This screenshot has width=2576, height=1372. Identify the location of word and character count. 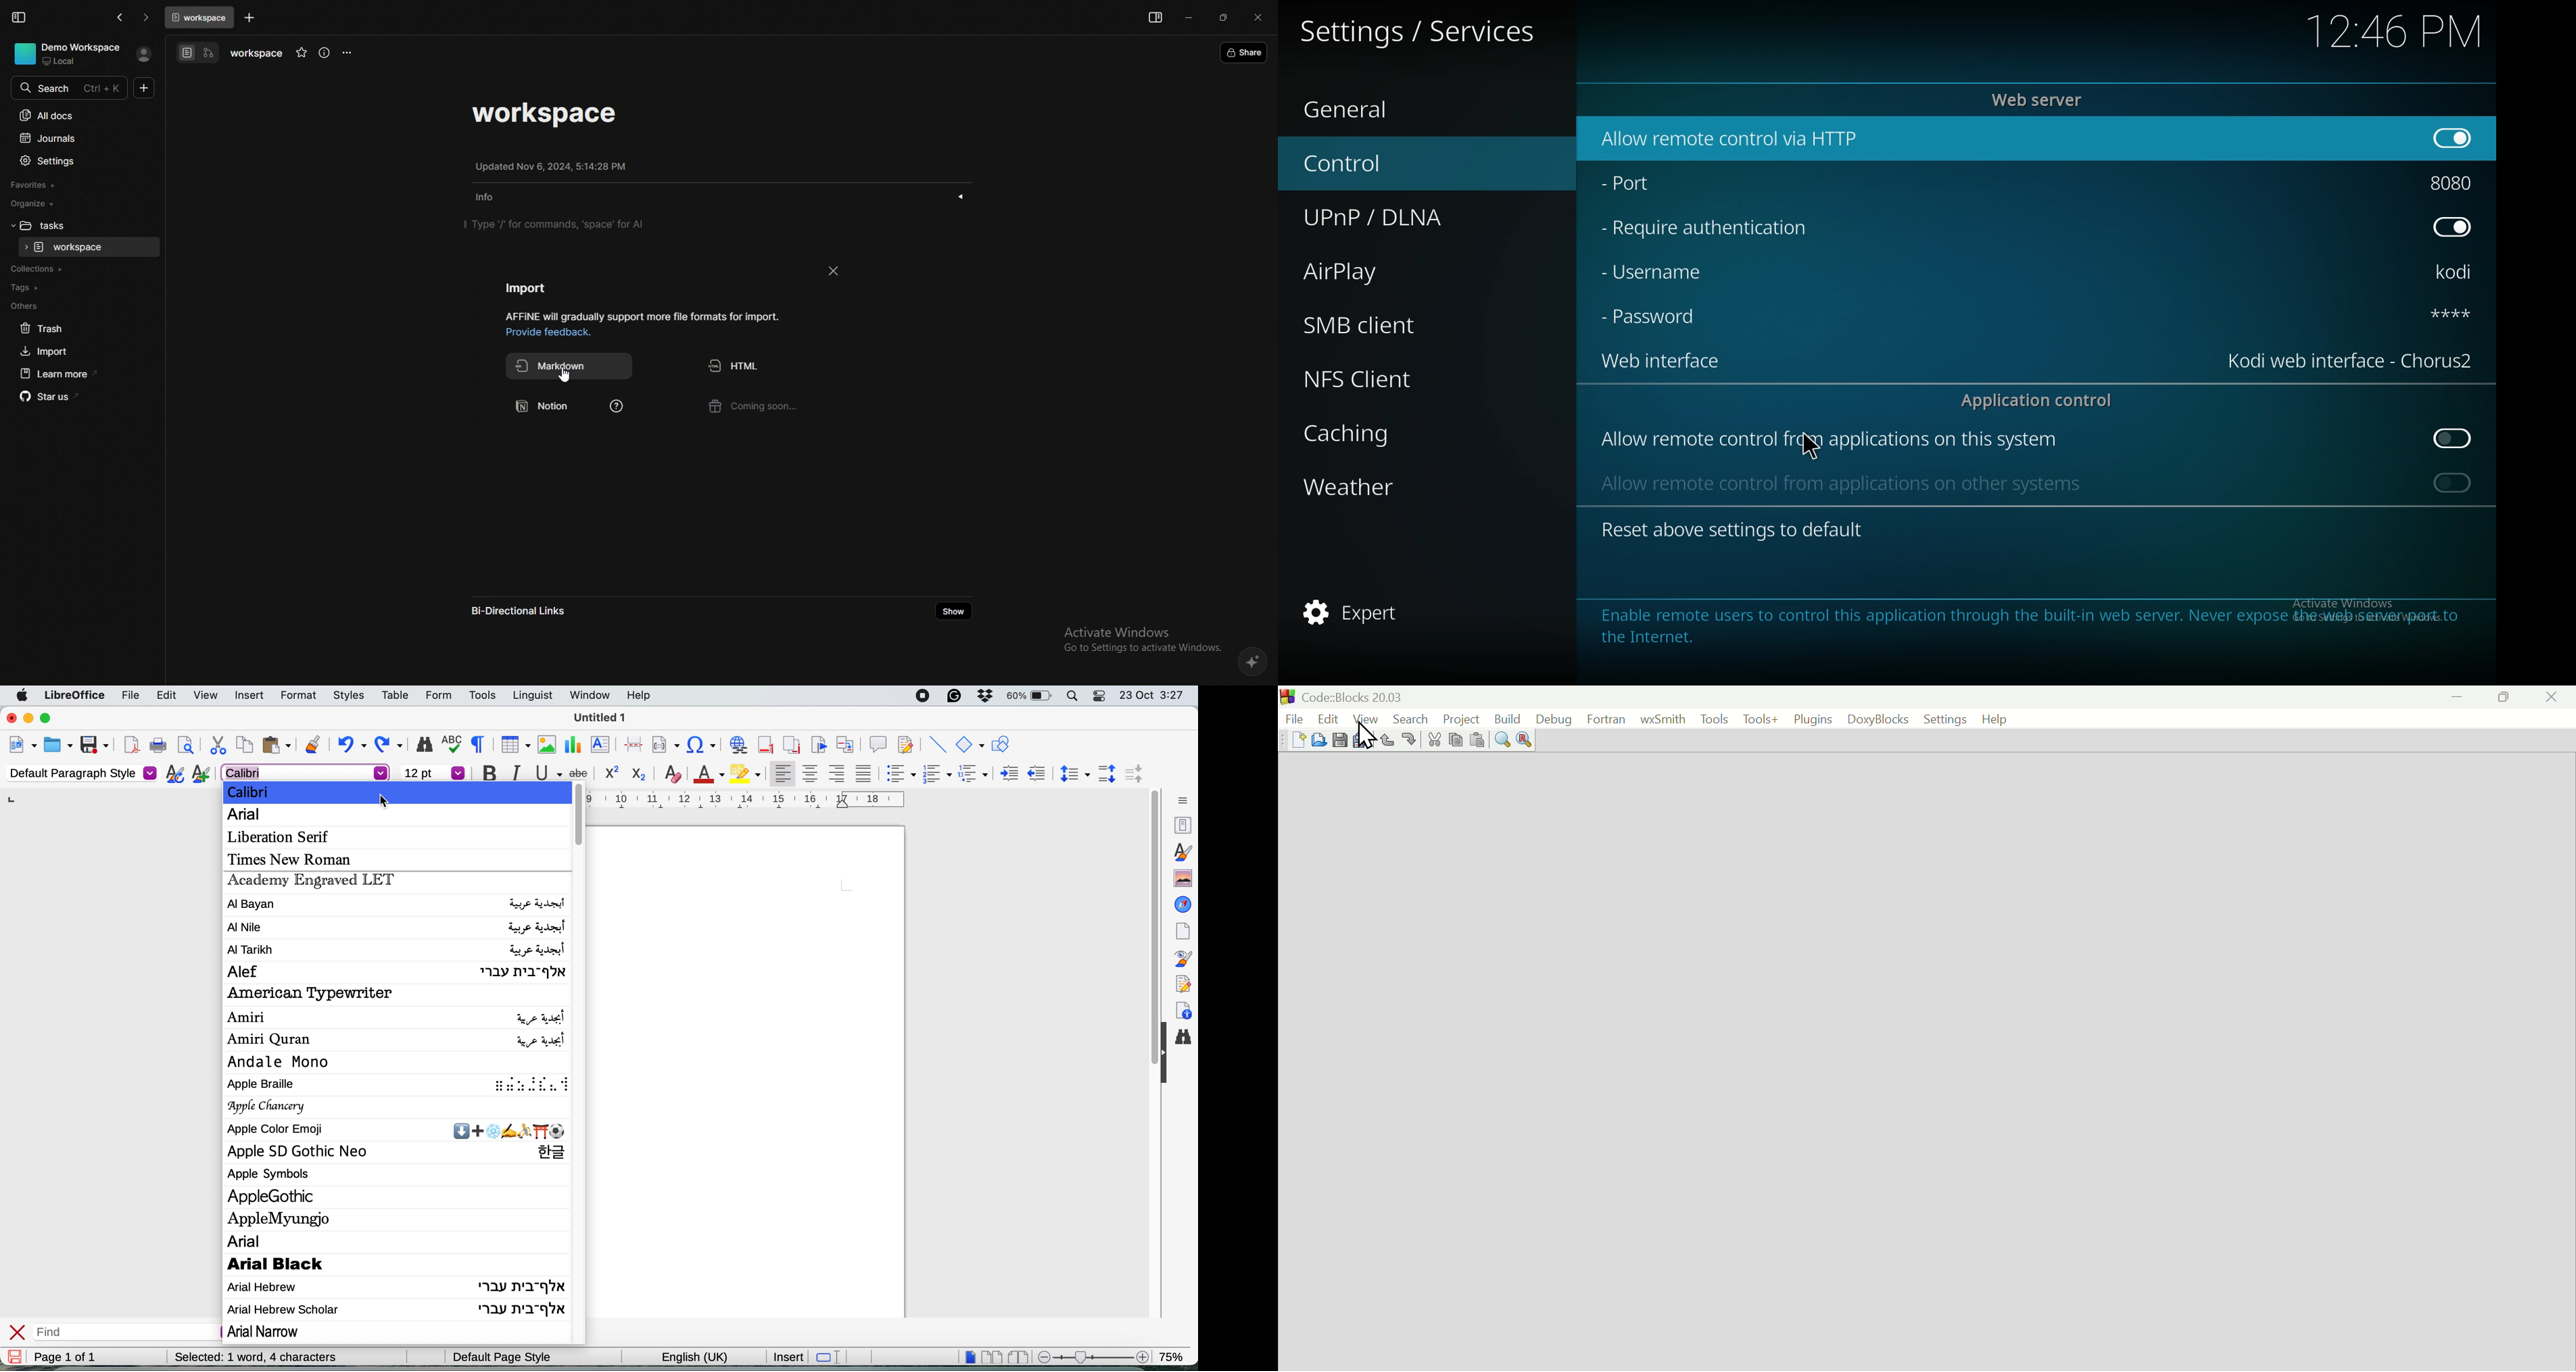
(284, 1355).